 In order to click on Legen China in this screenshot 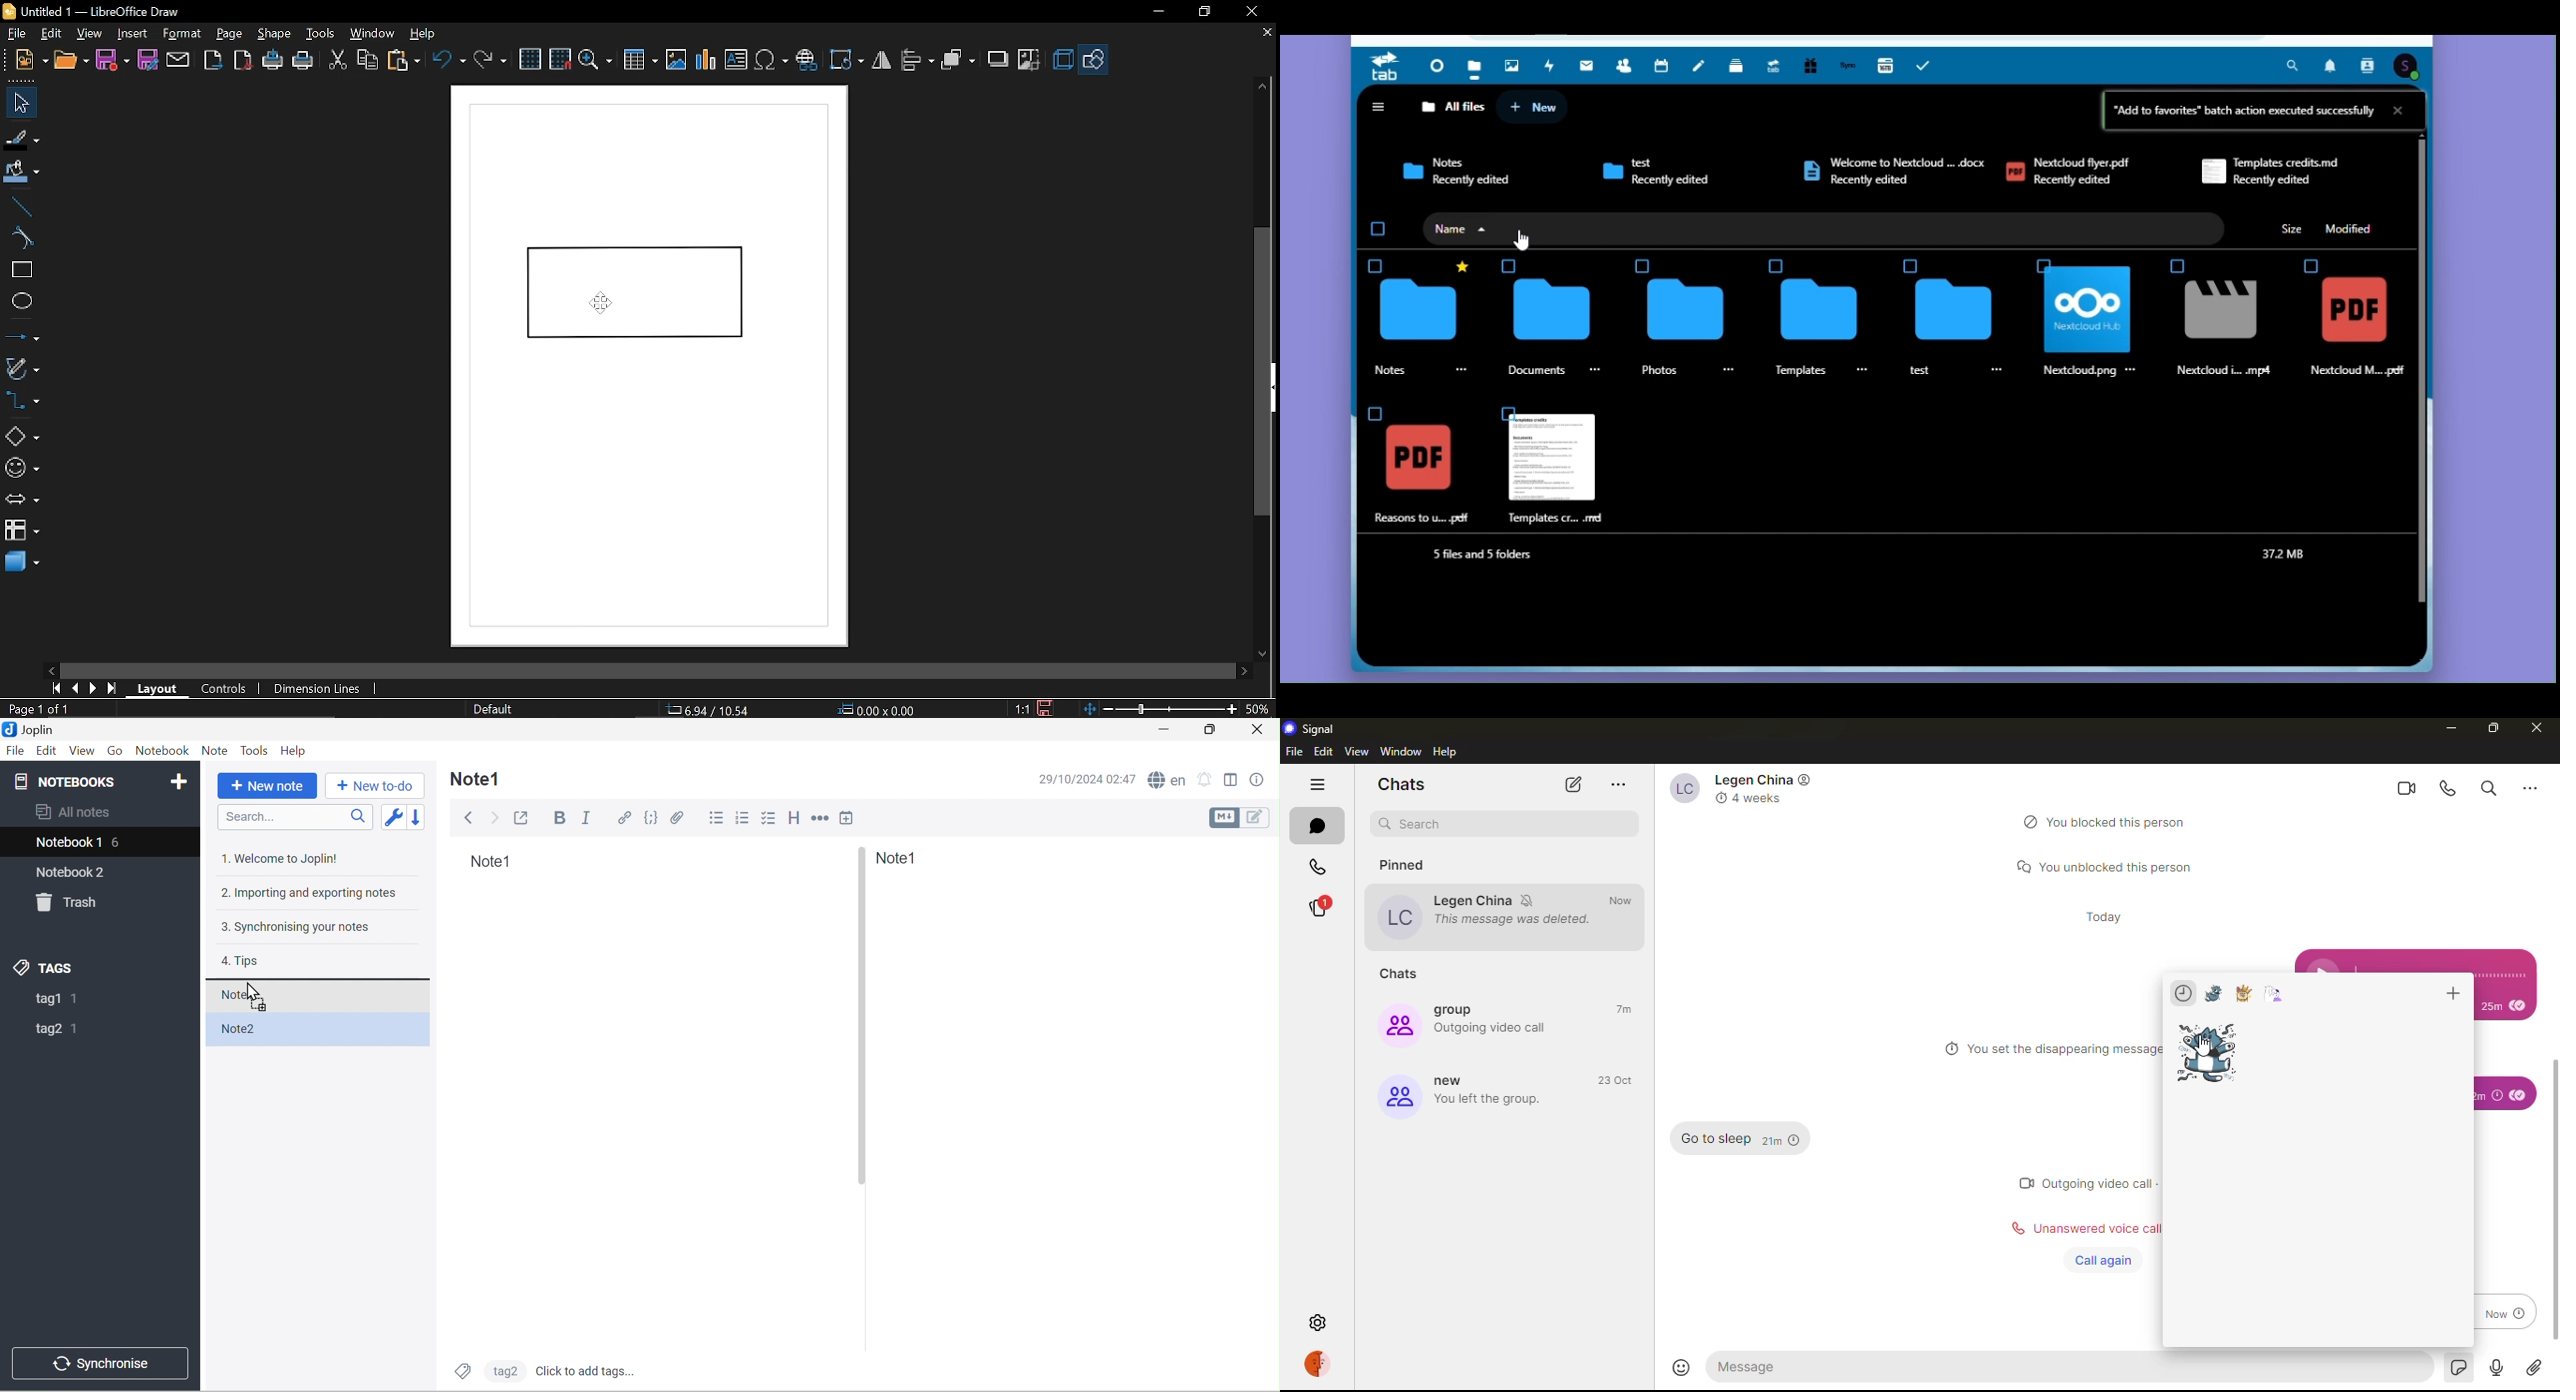, I will do `click(1754, 779)`.